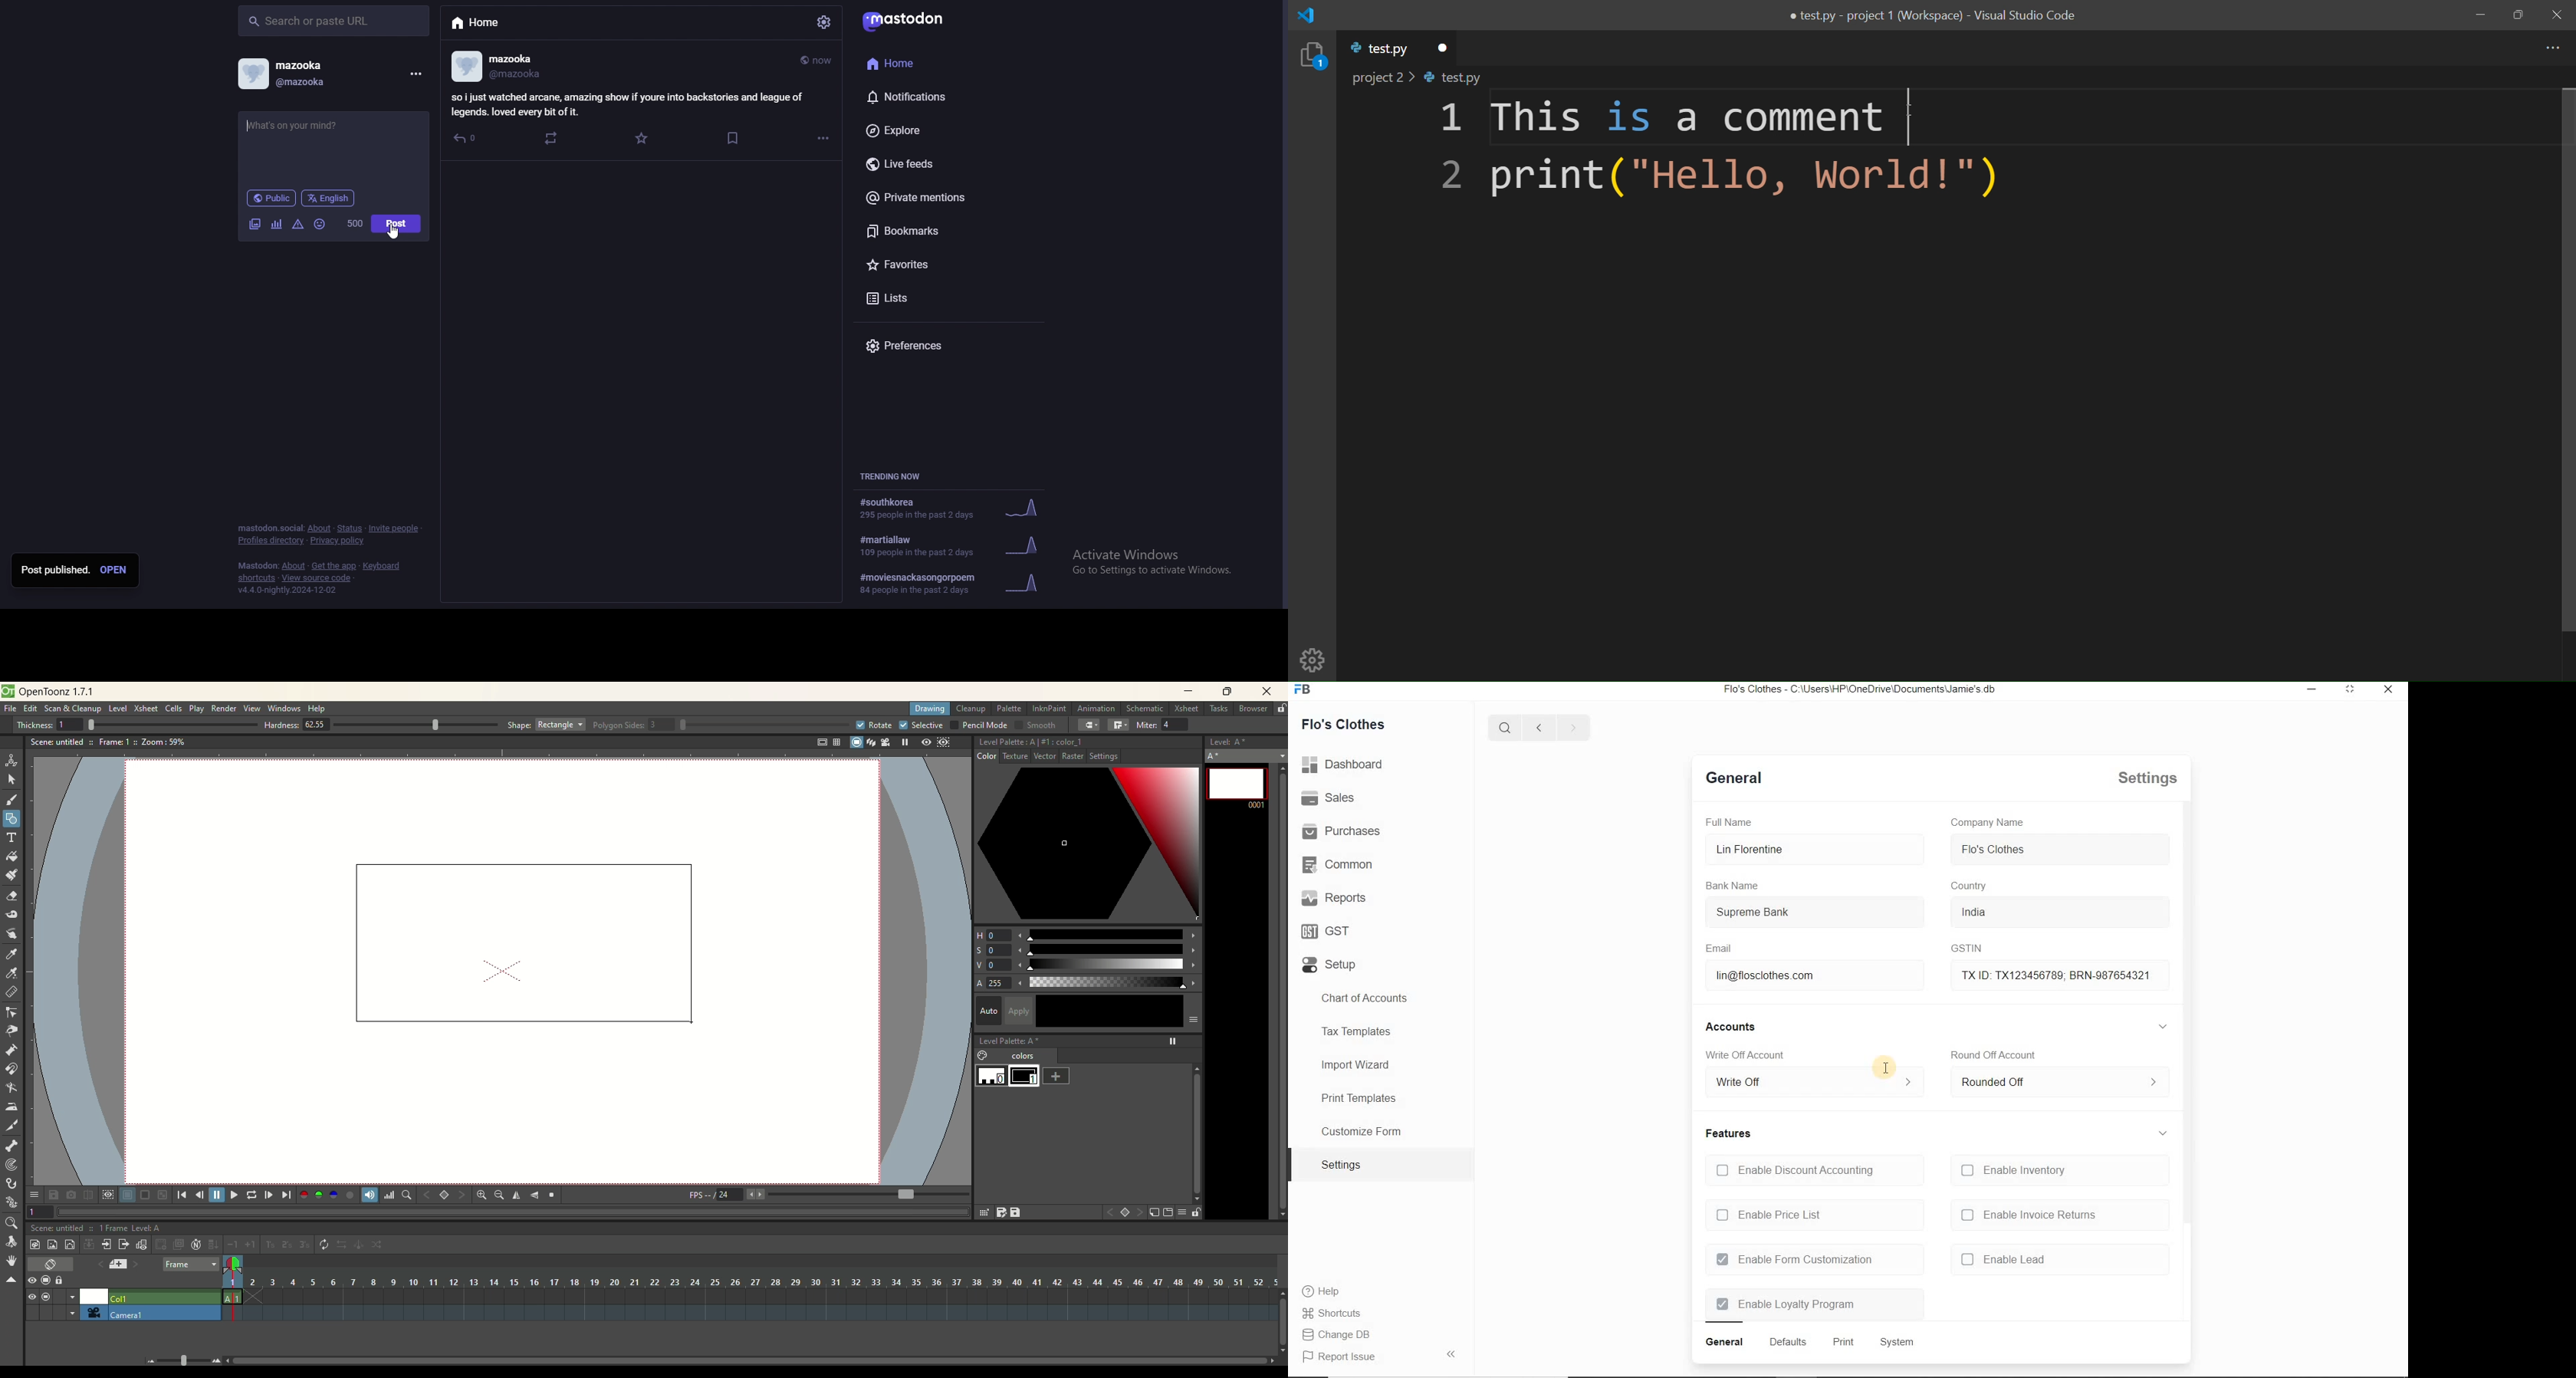  I want to click on close, so click(2555, 15).